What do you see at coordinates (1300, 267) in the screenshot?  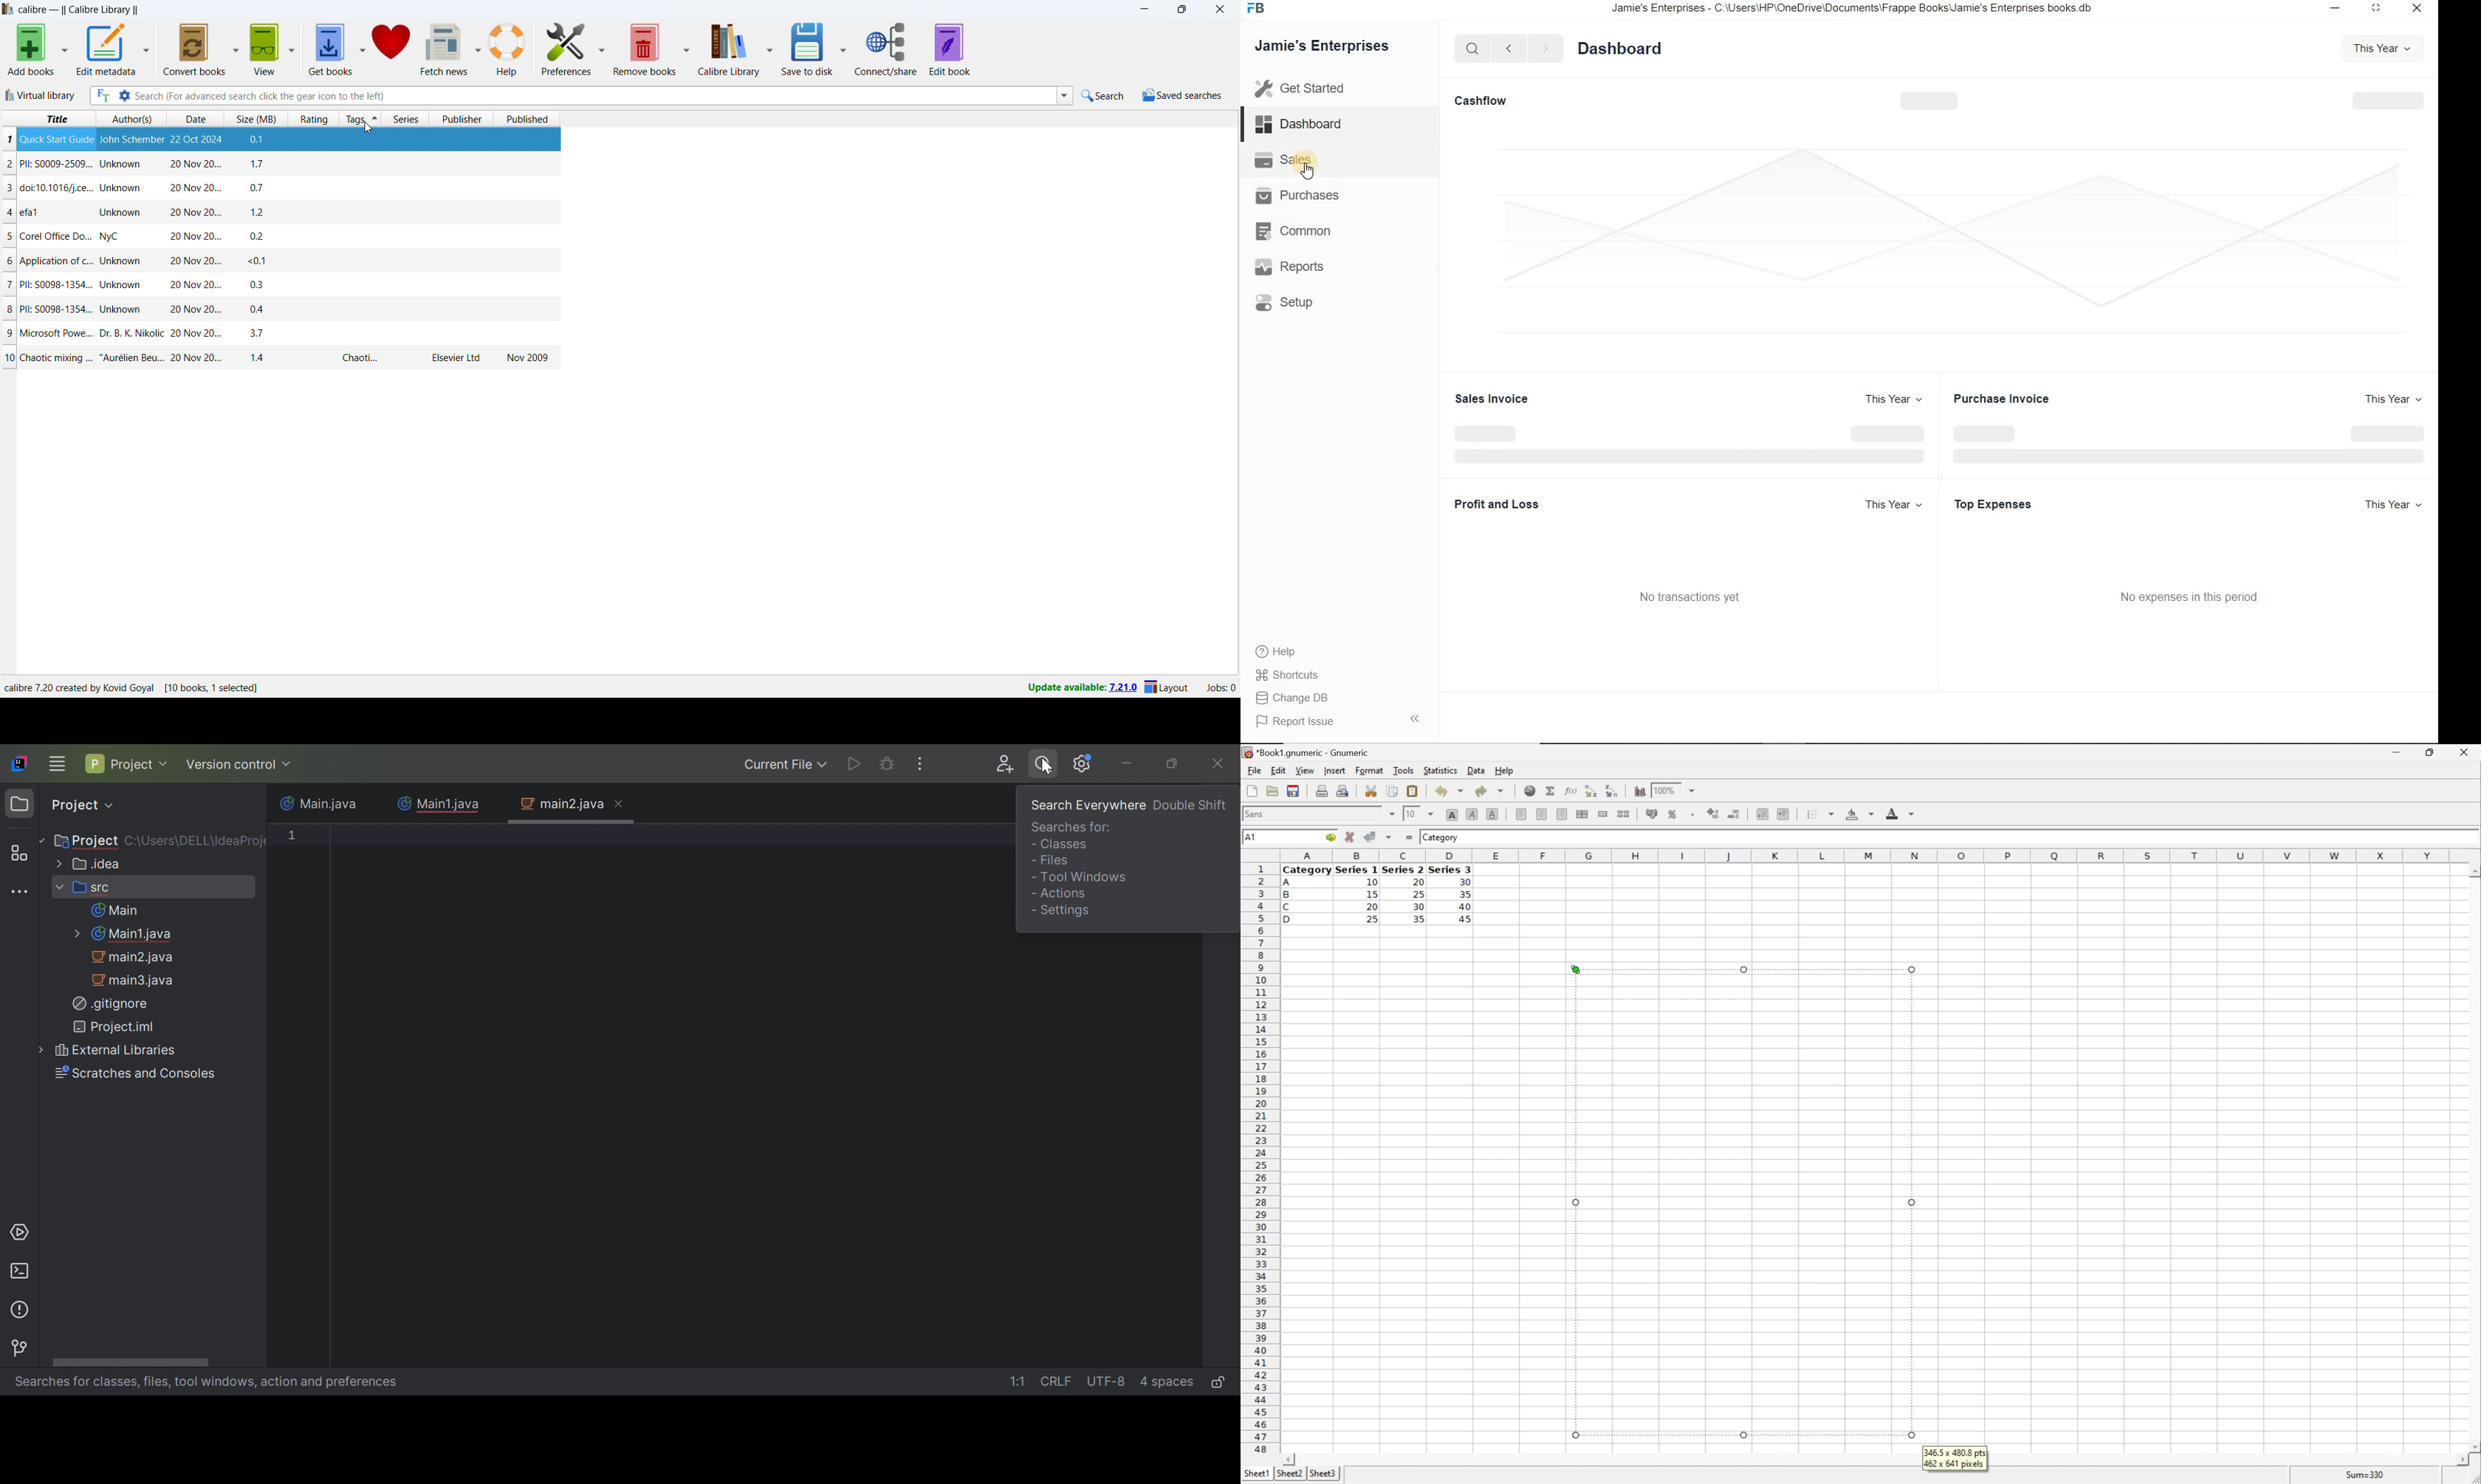 I see `, Reports` at bounding box center [1300, 267].